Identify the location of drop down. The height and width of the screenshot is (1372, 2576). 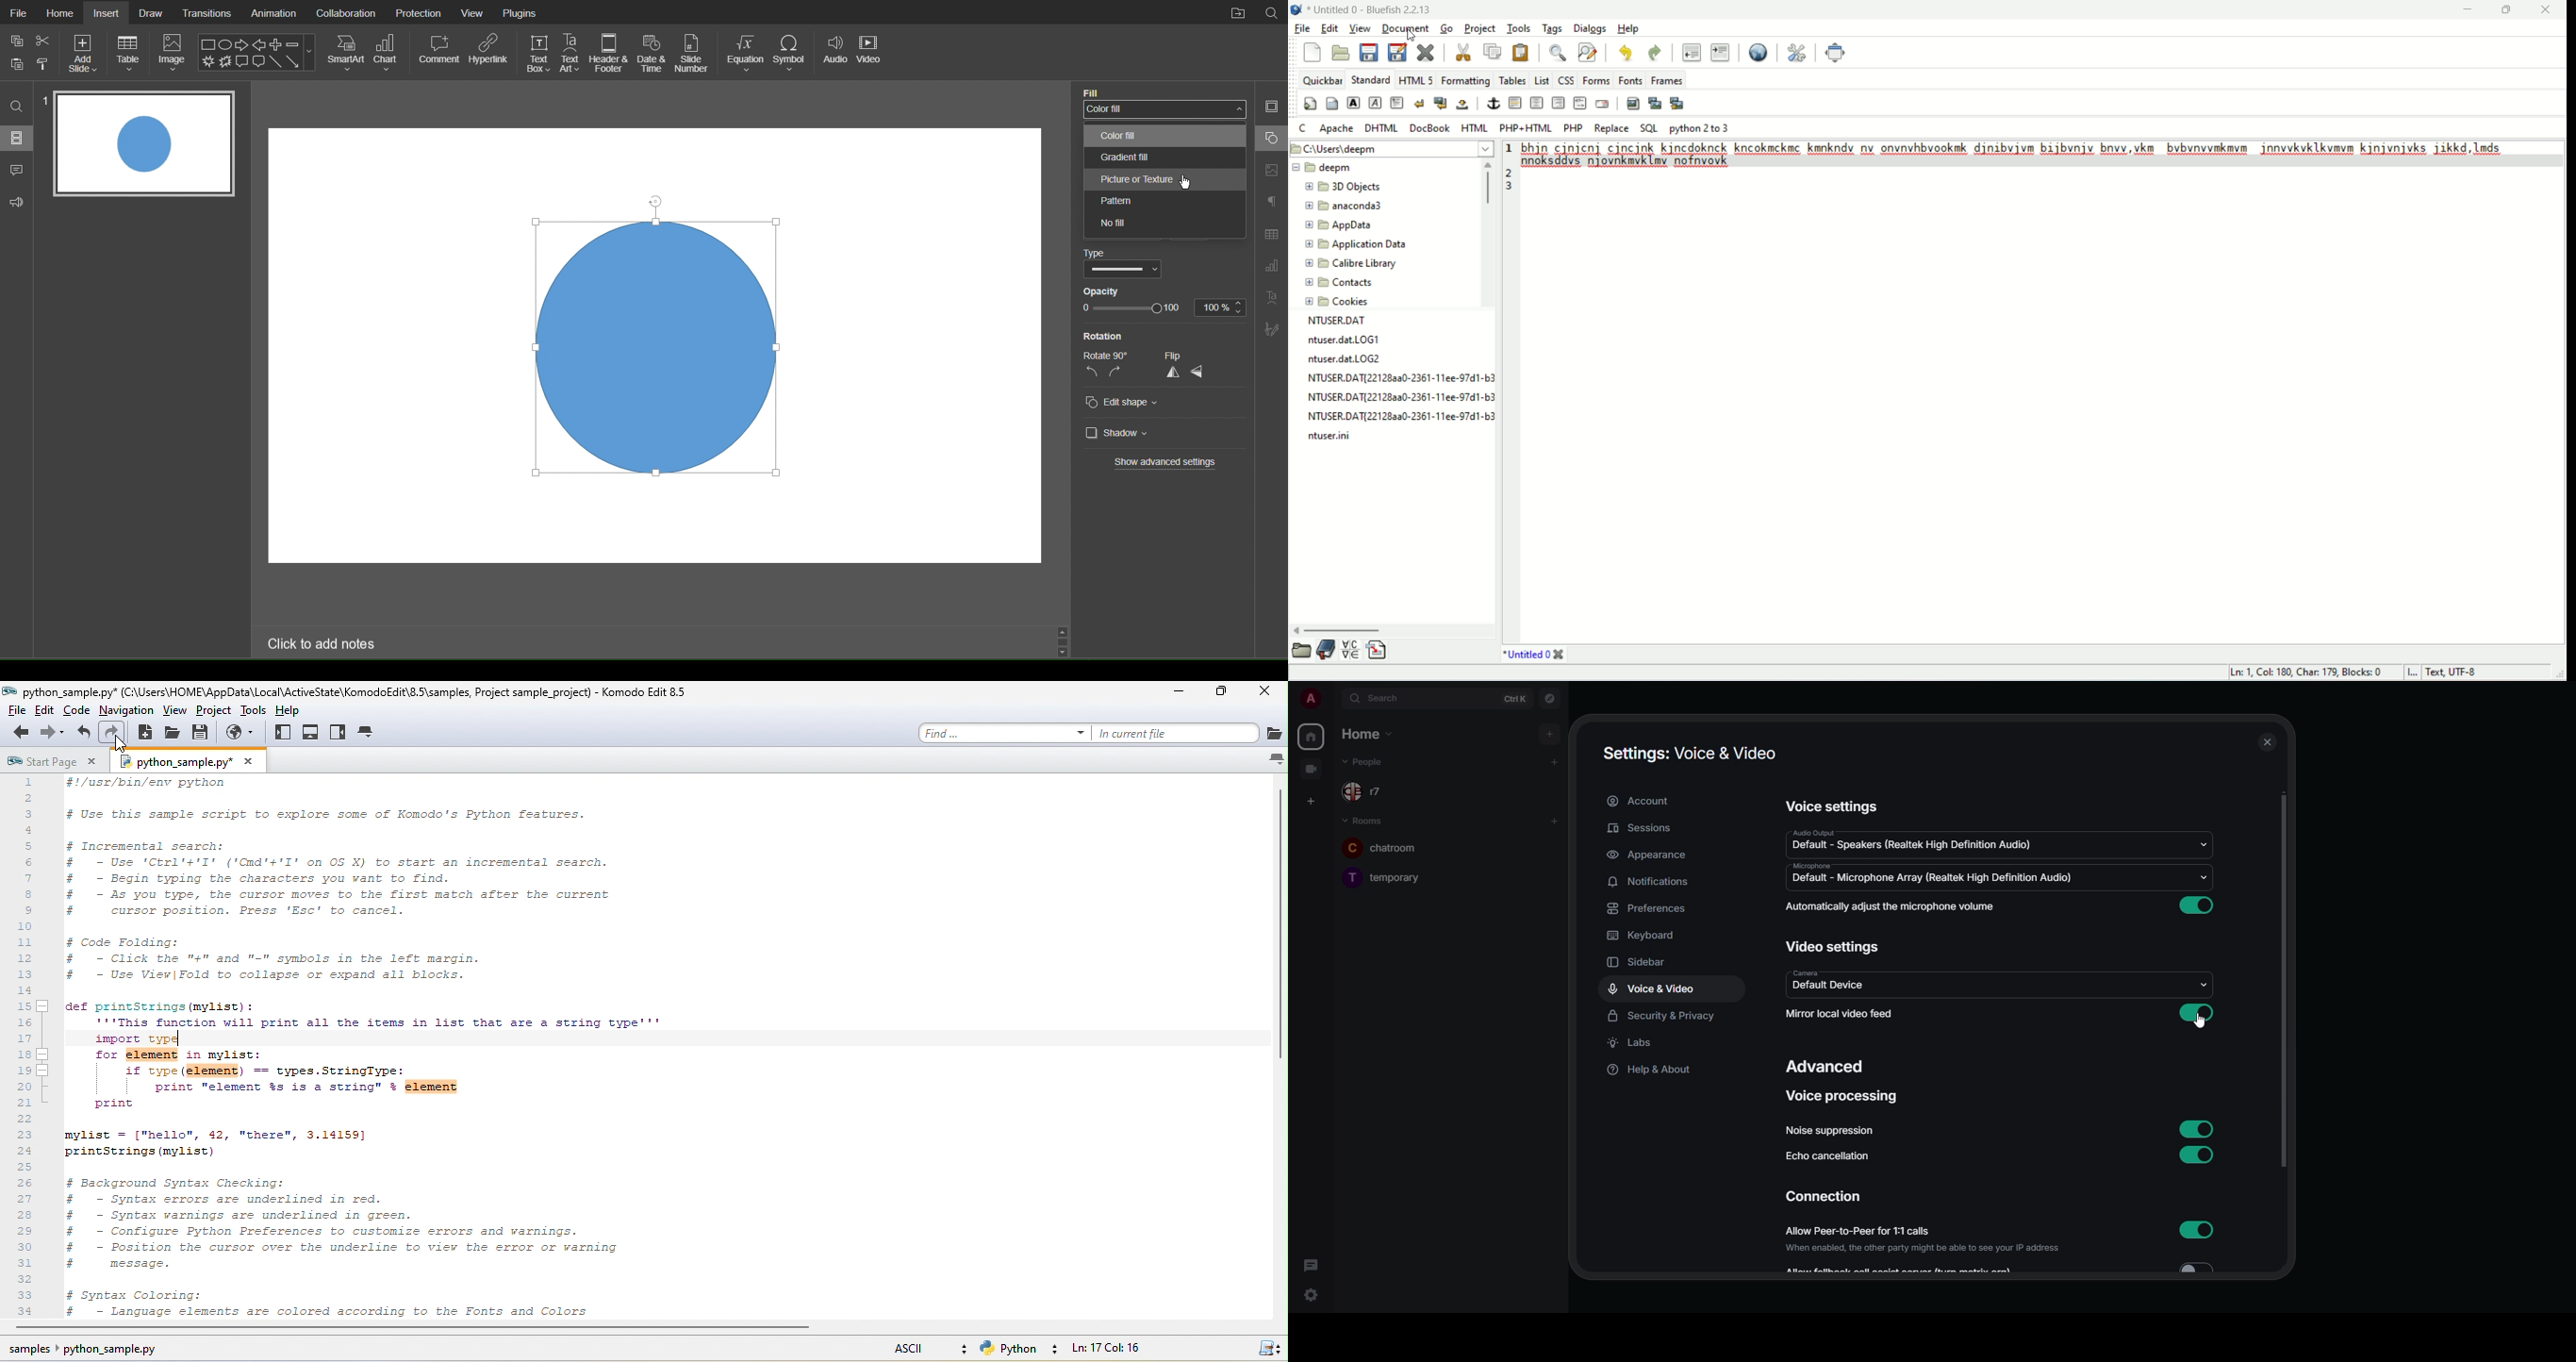
(2206, 982).